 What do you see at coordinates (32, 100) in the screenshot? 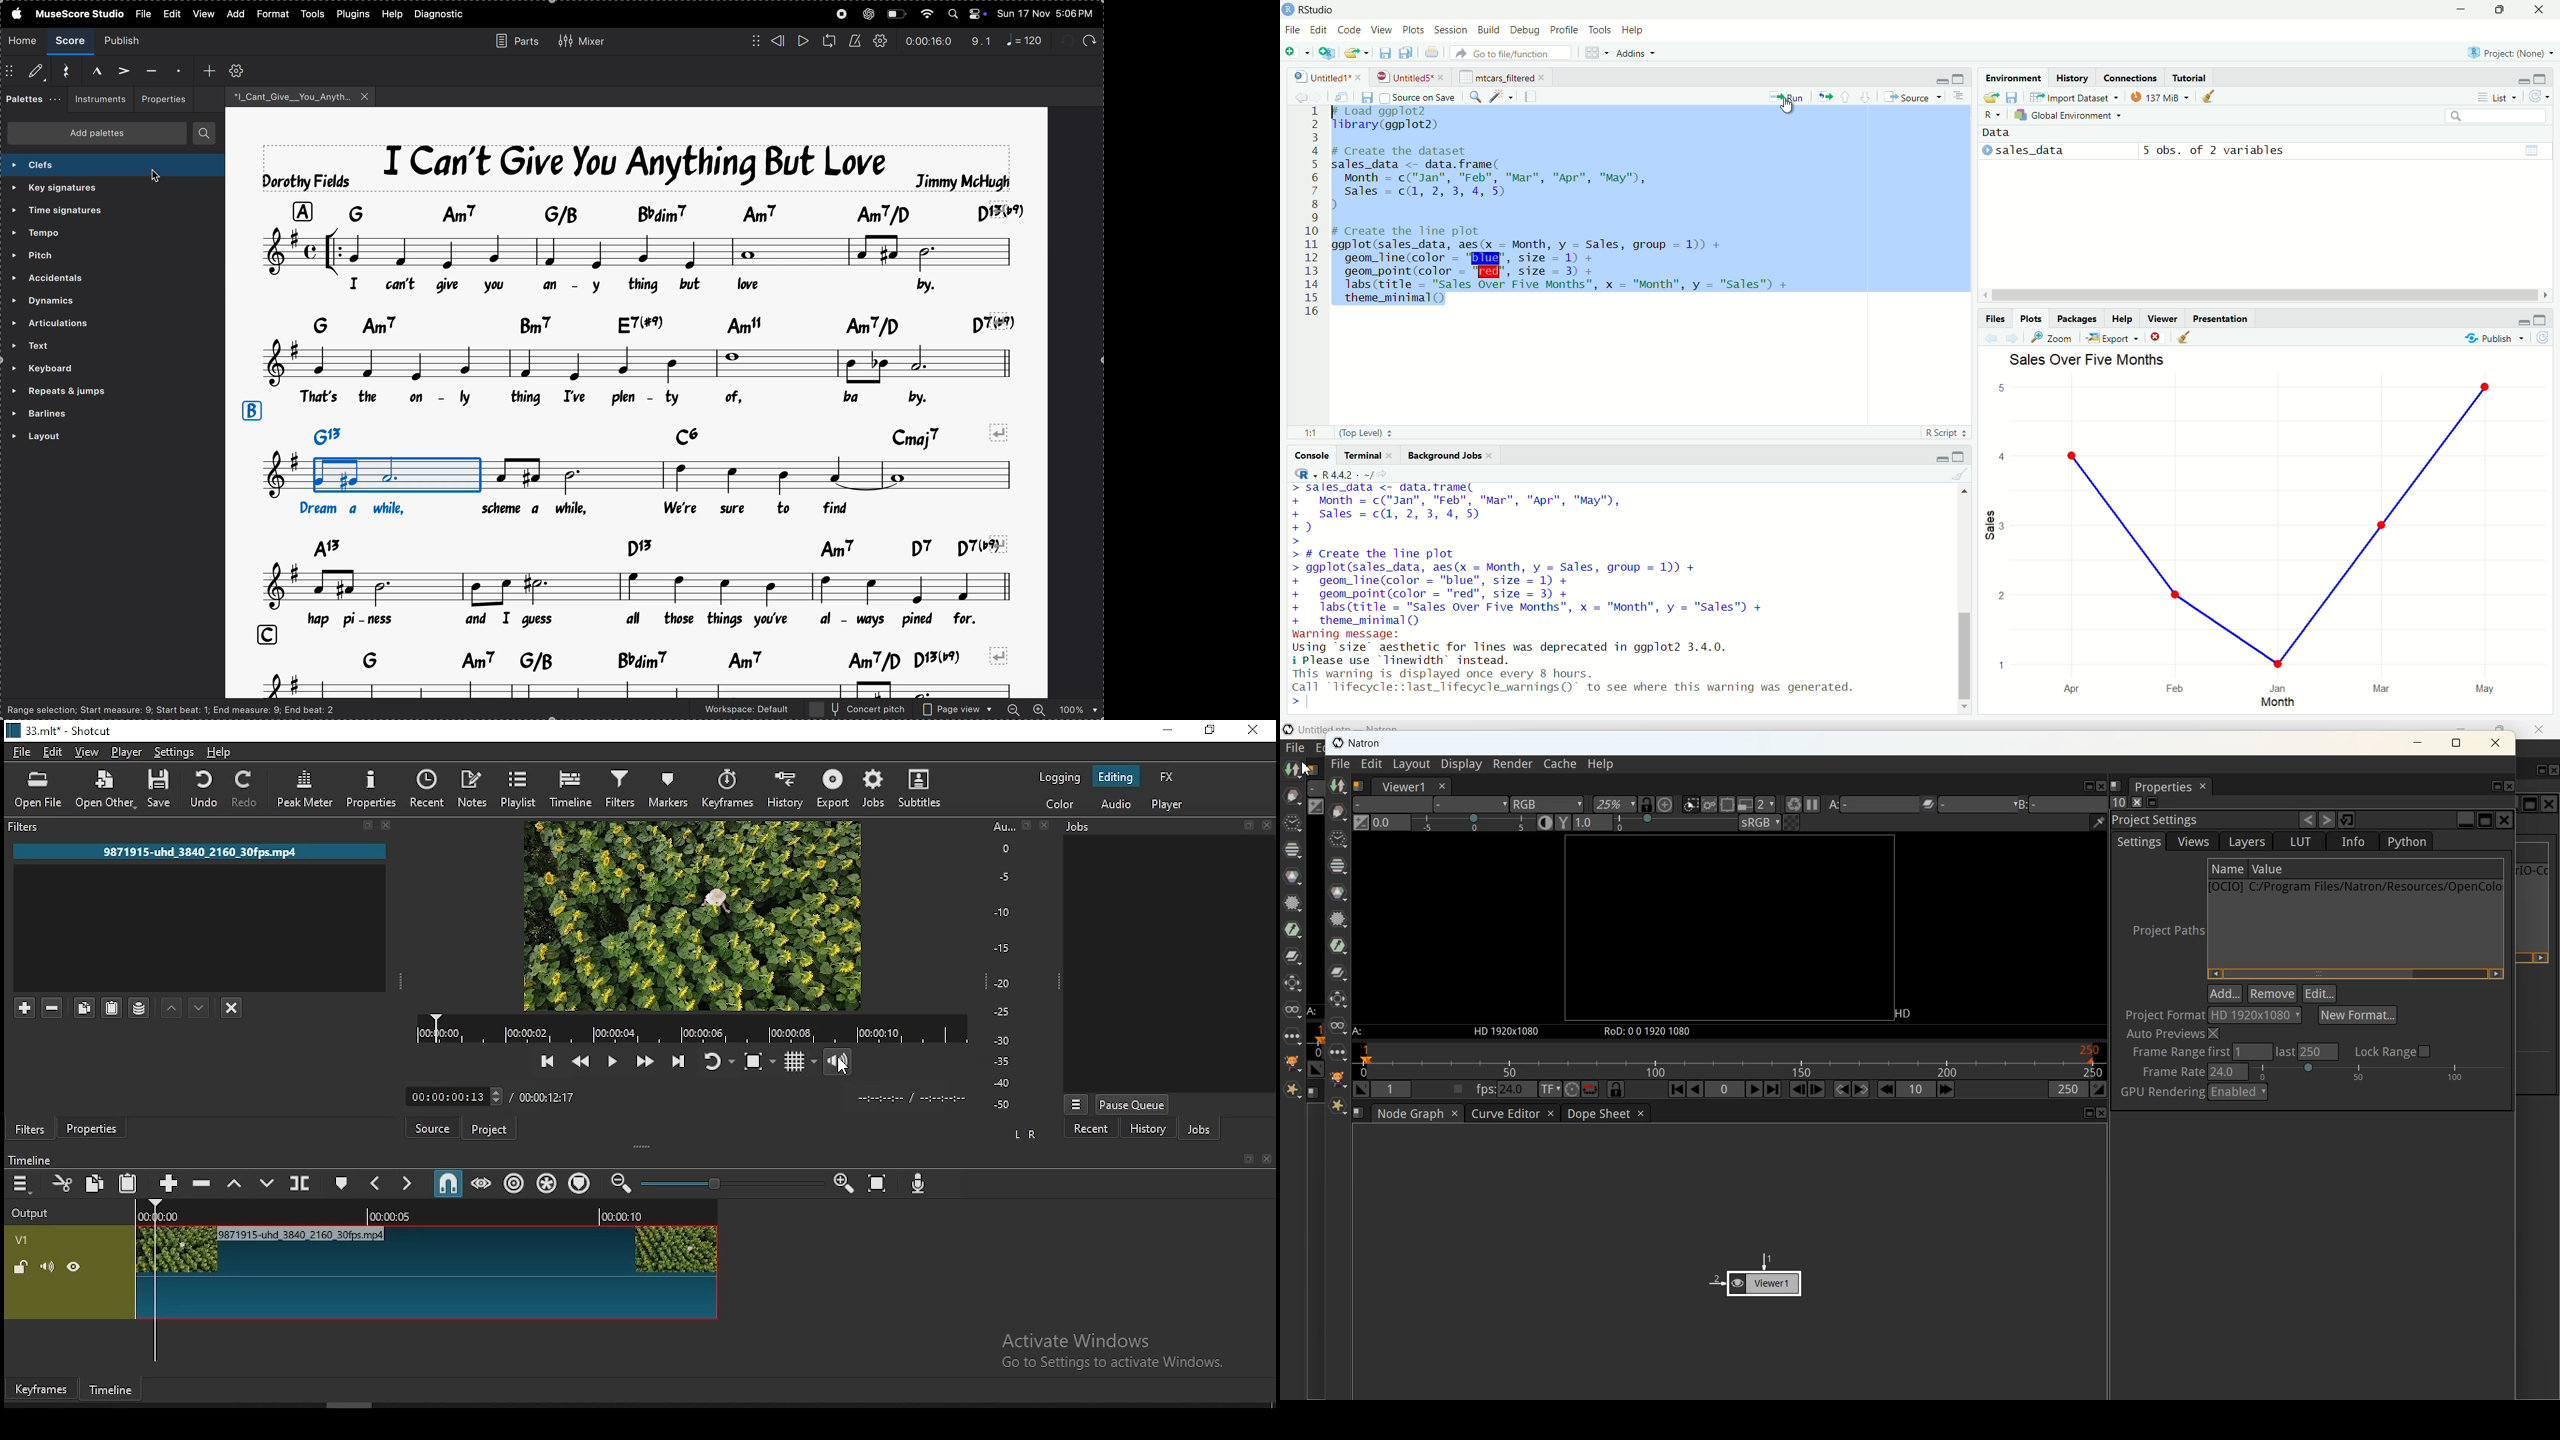
I see `paletes` at bounding box center [32, 100].